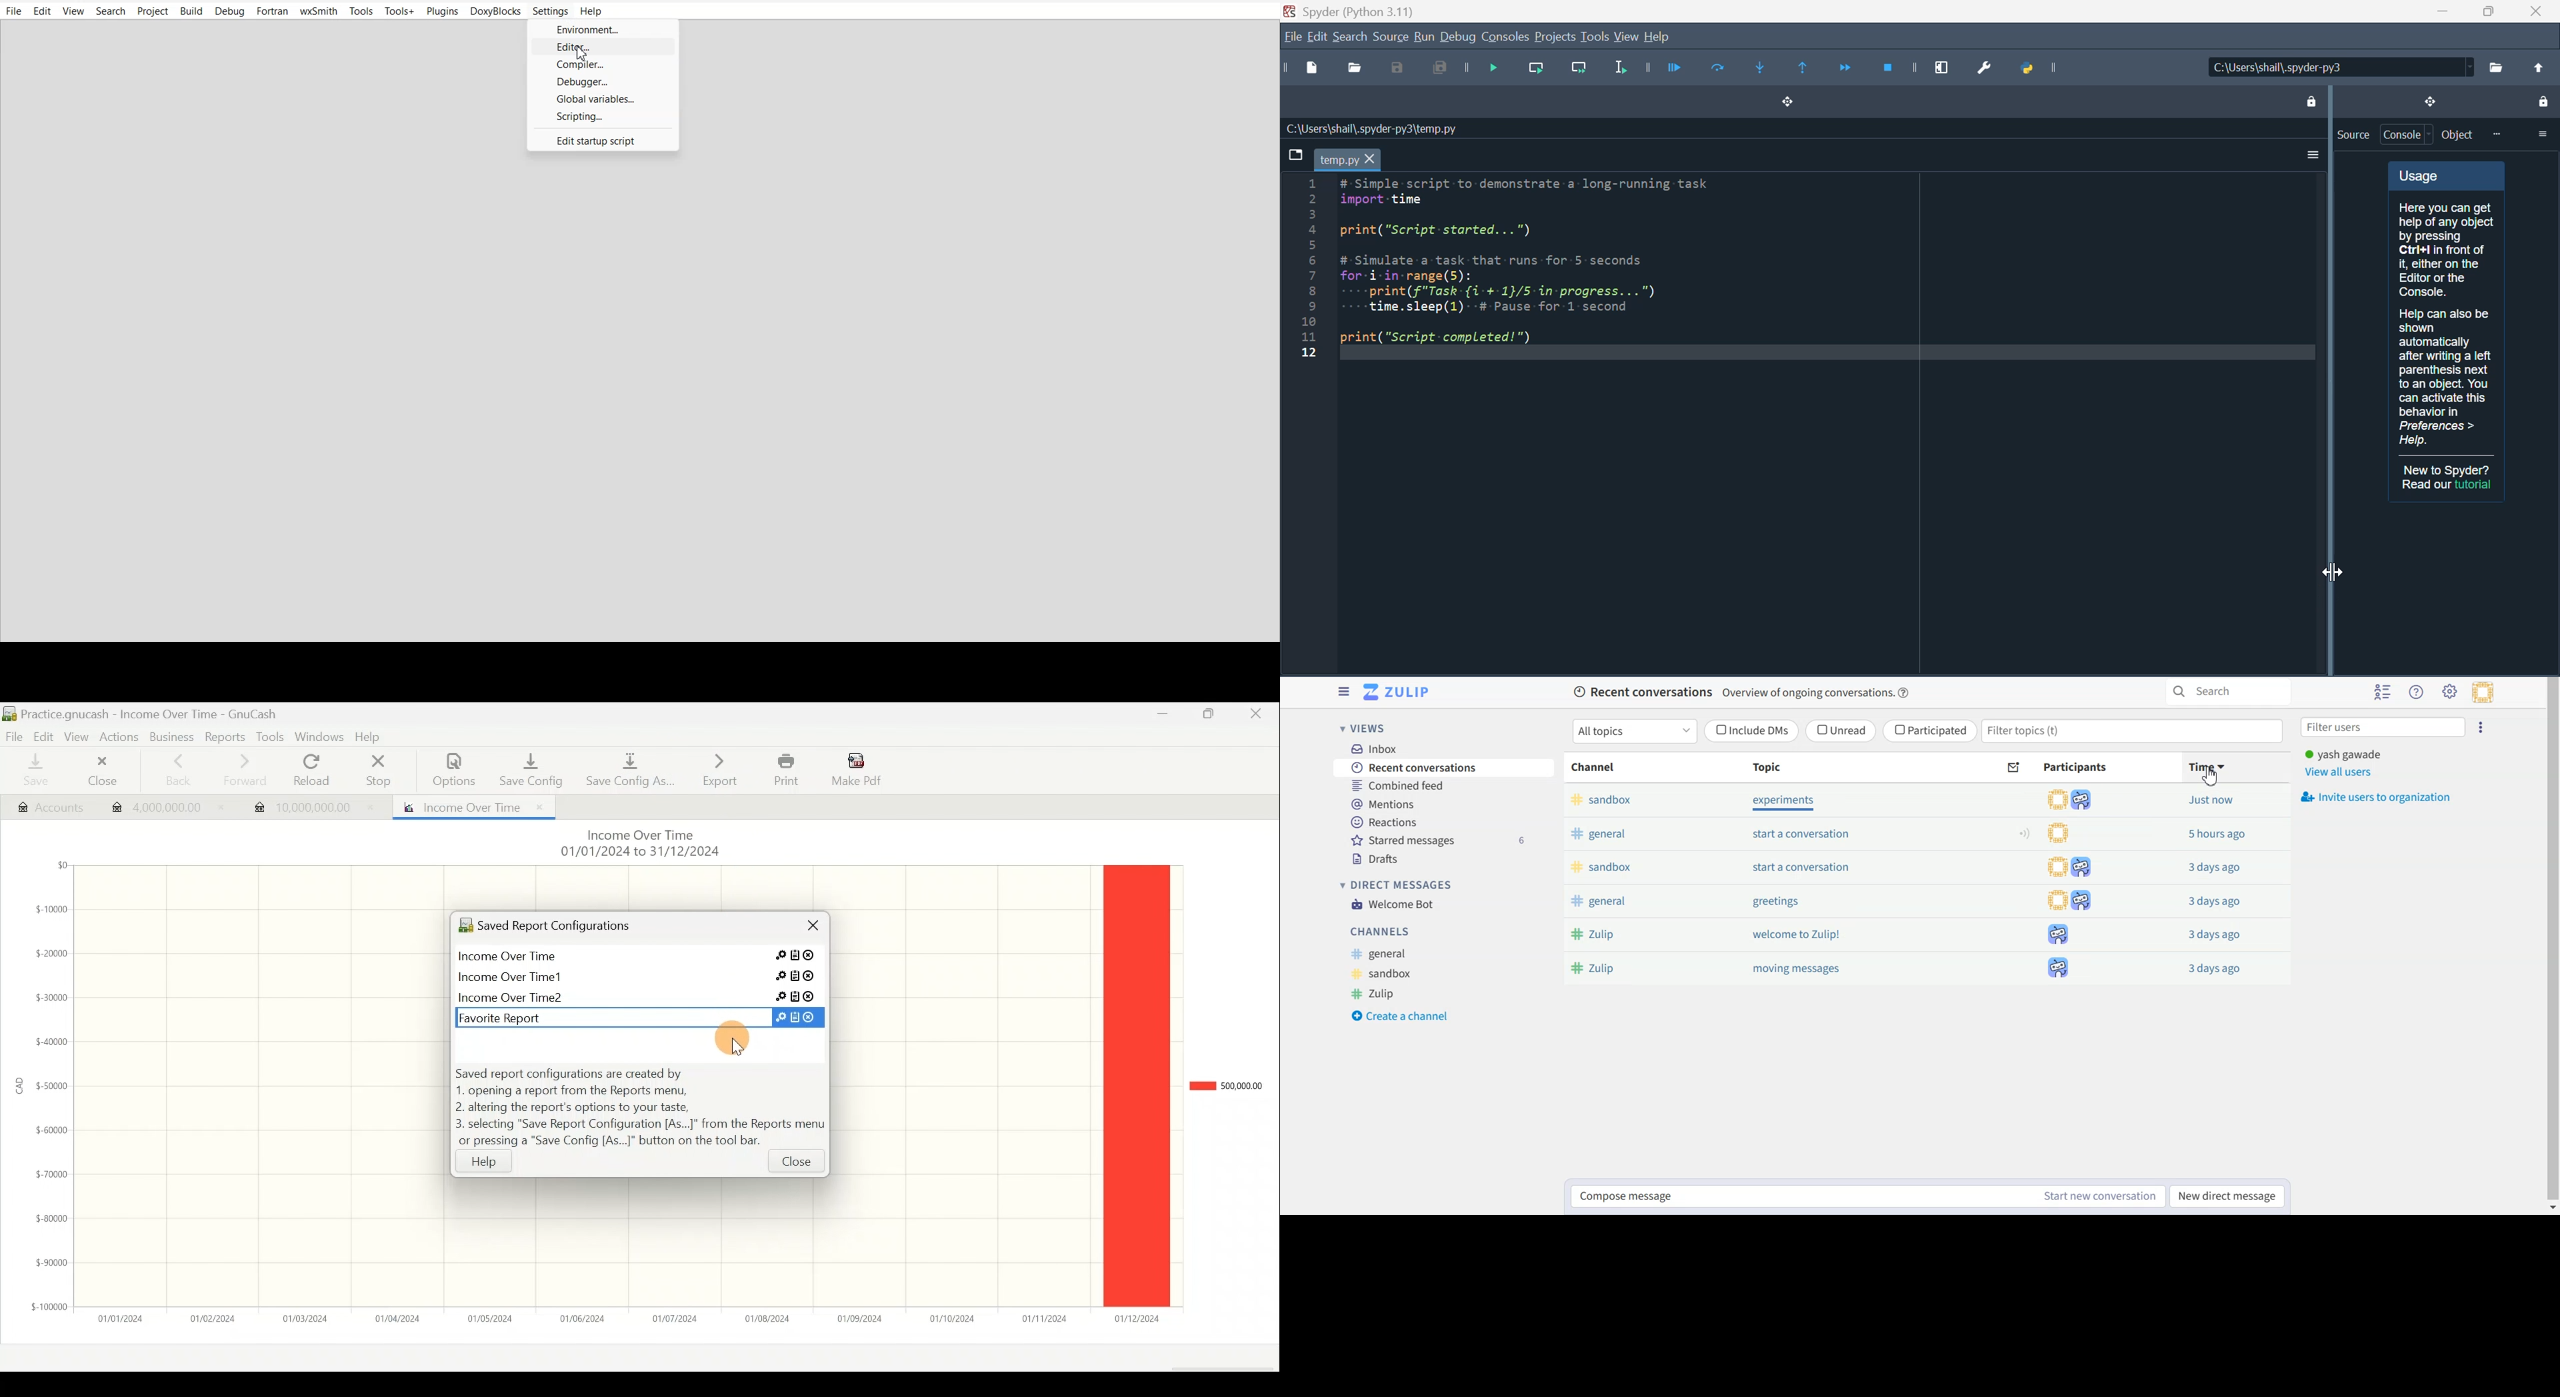 This screenshot has width=2576, height=1400. I want to click on participants, so click(2074, 800).